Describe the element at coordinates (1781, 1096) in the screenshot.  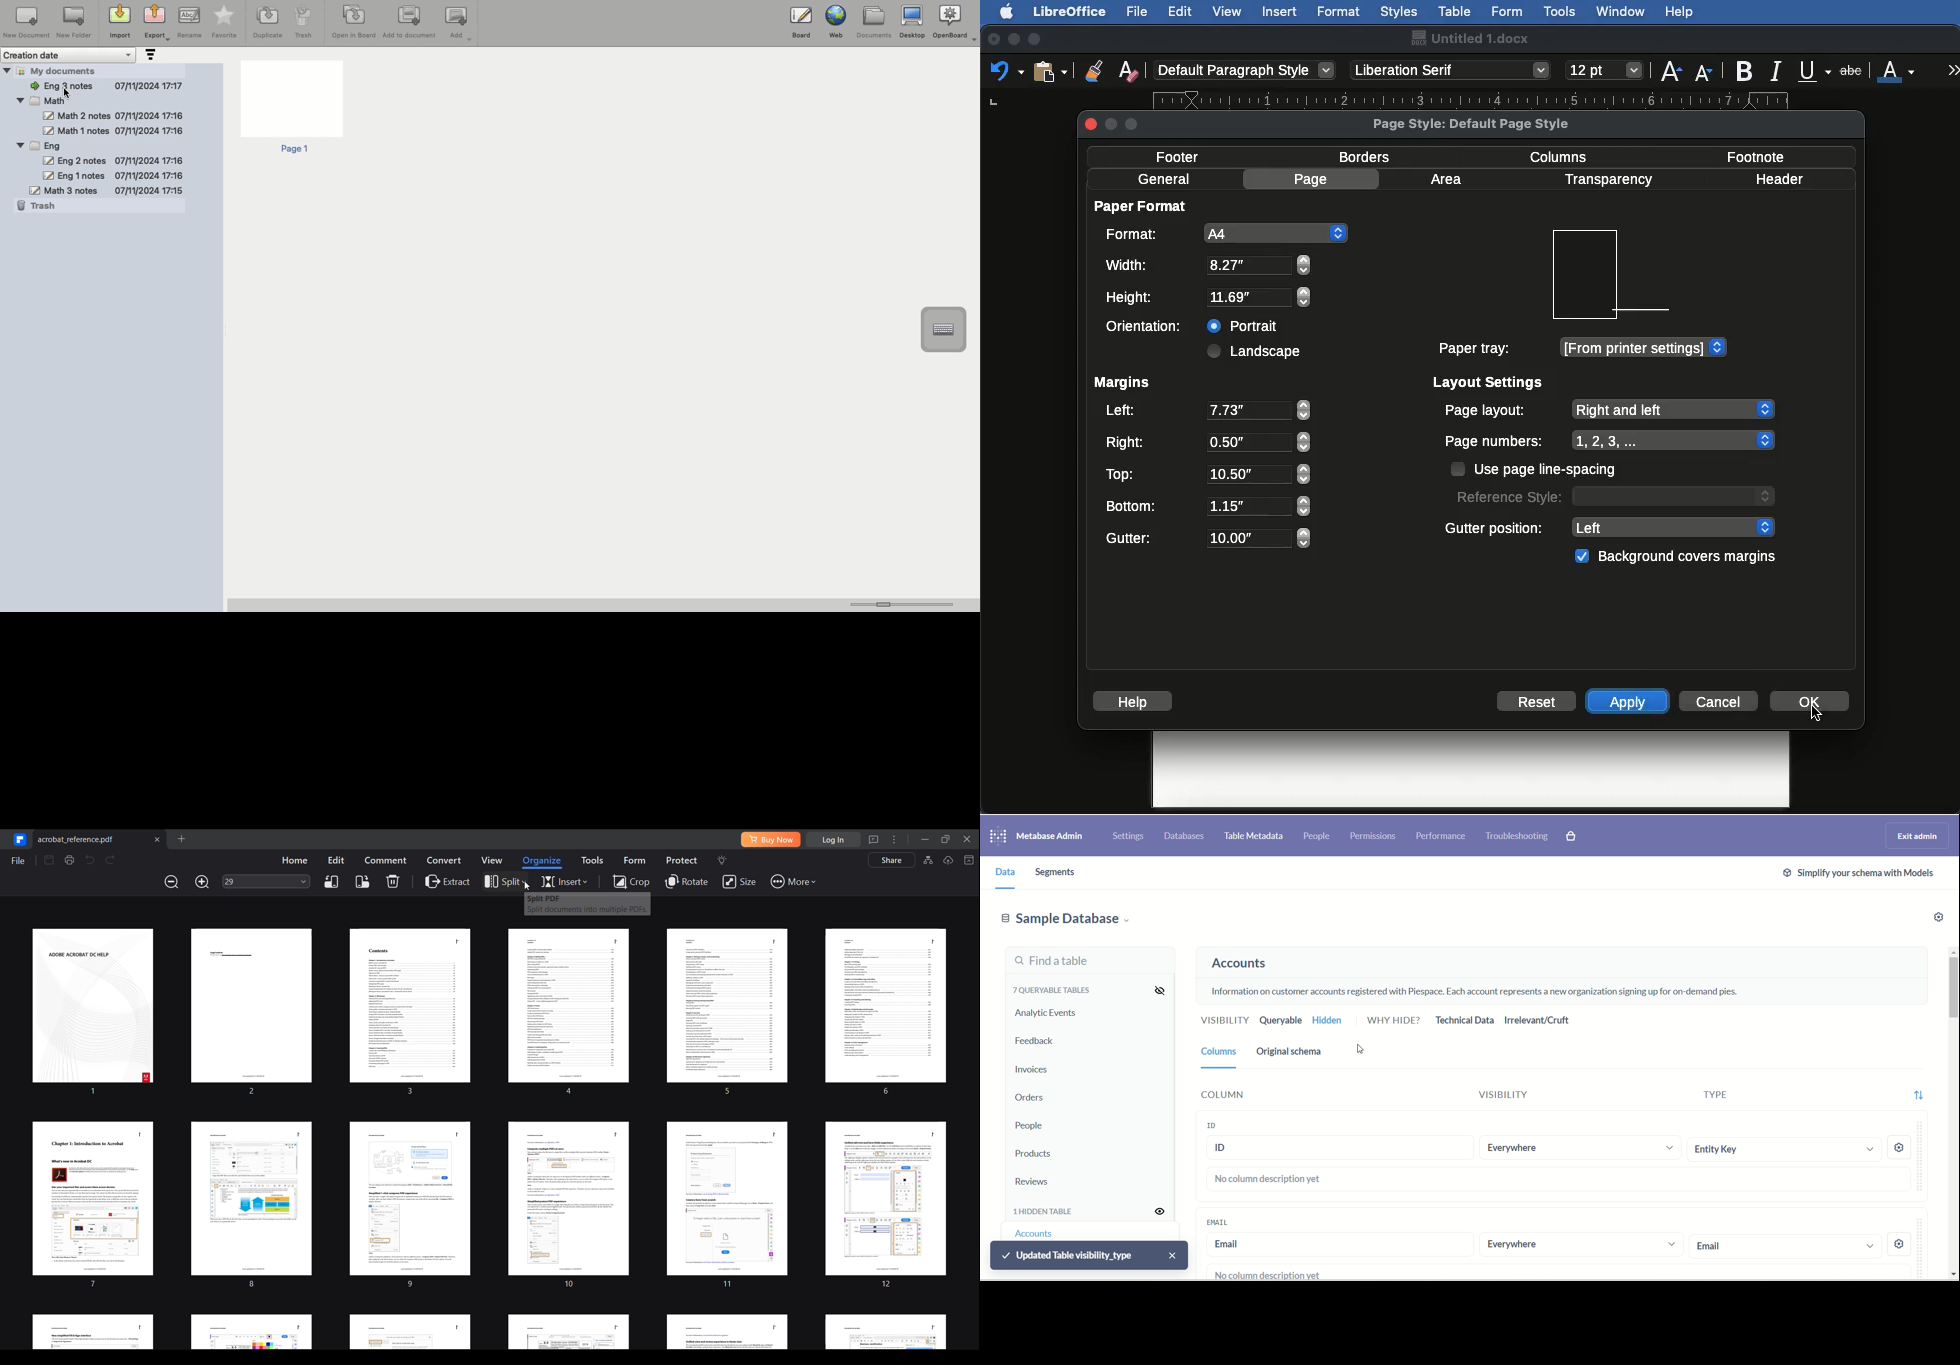
I see `type label` at that location.